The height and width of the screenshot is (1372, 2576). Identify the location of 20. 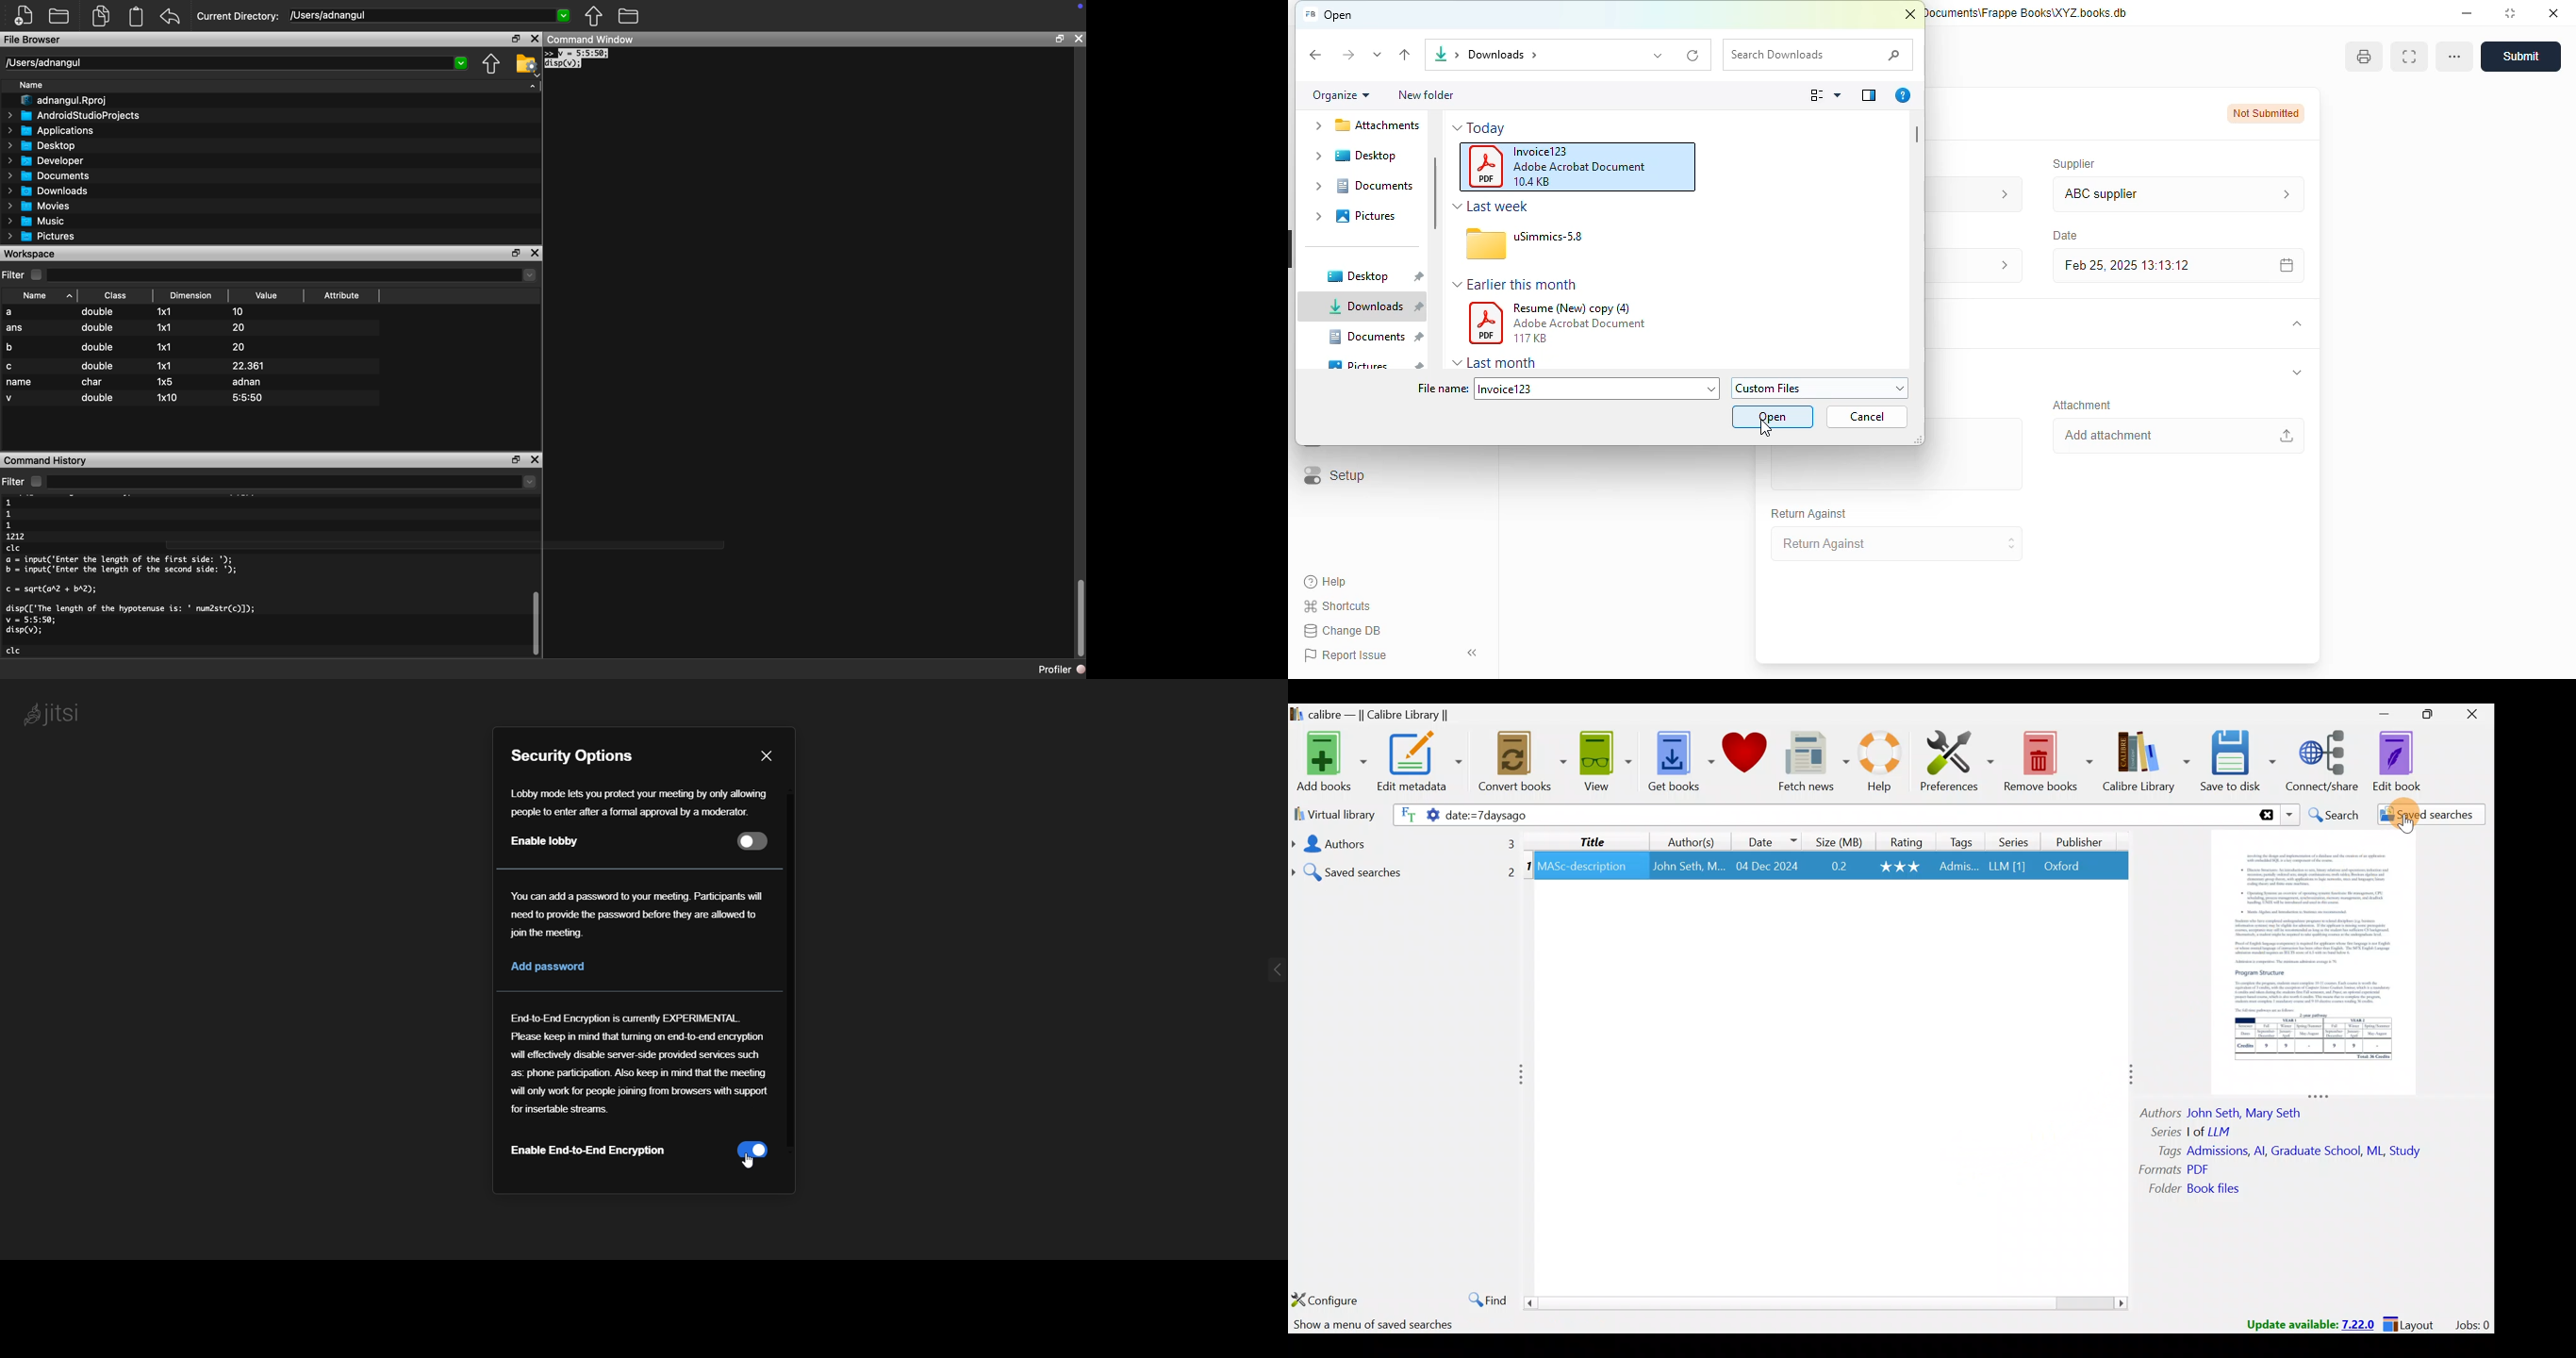
(239, 347).